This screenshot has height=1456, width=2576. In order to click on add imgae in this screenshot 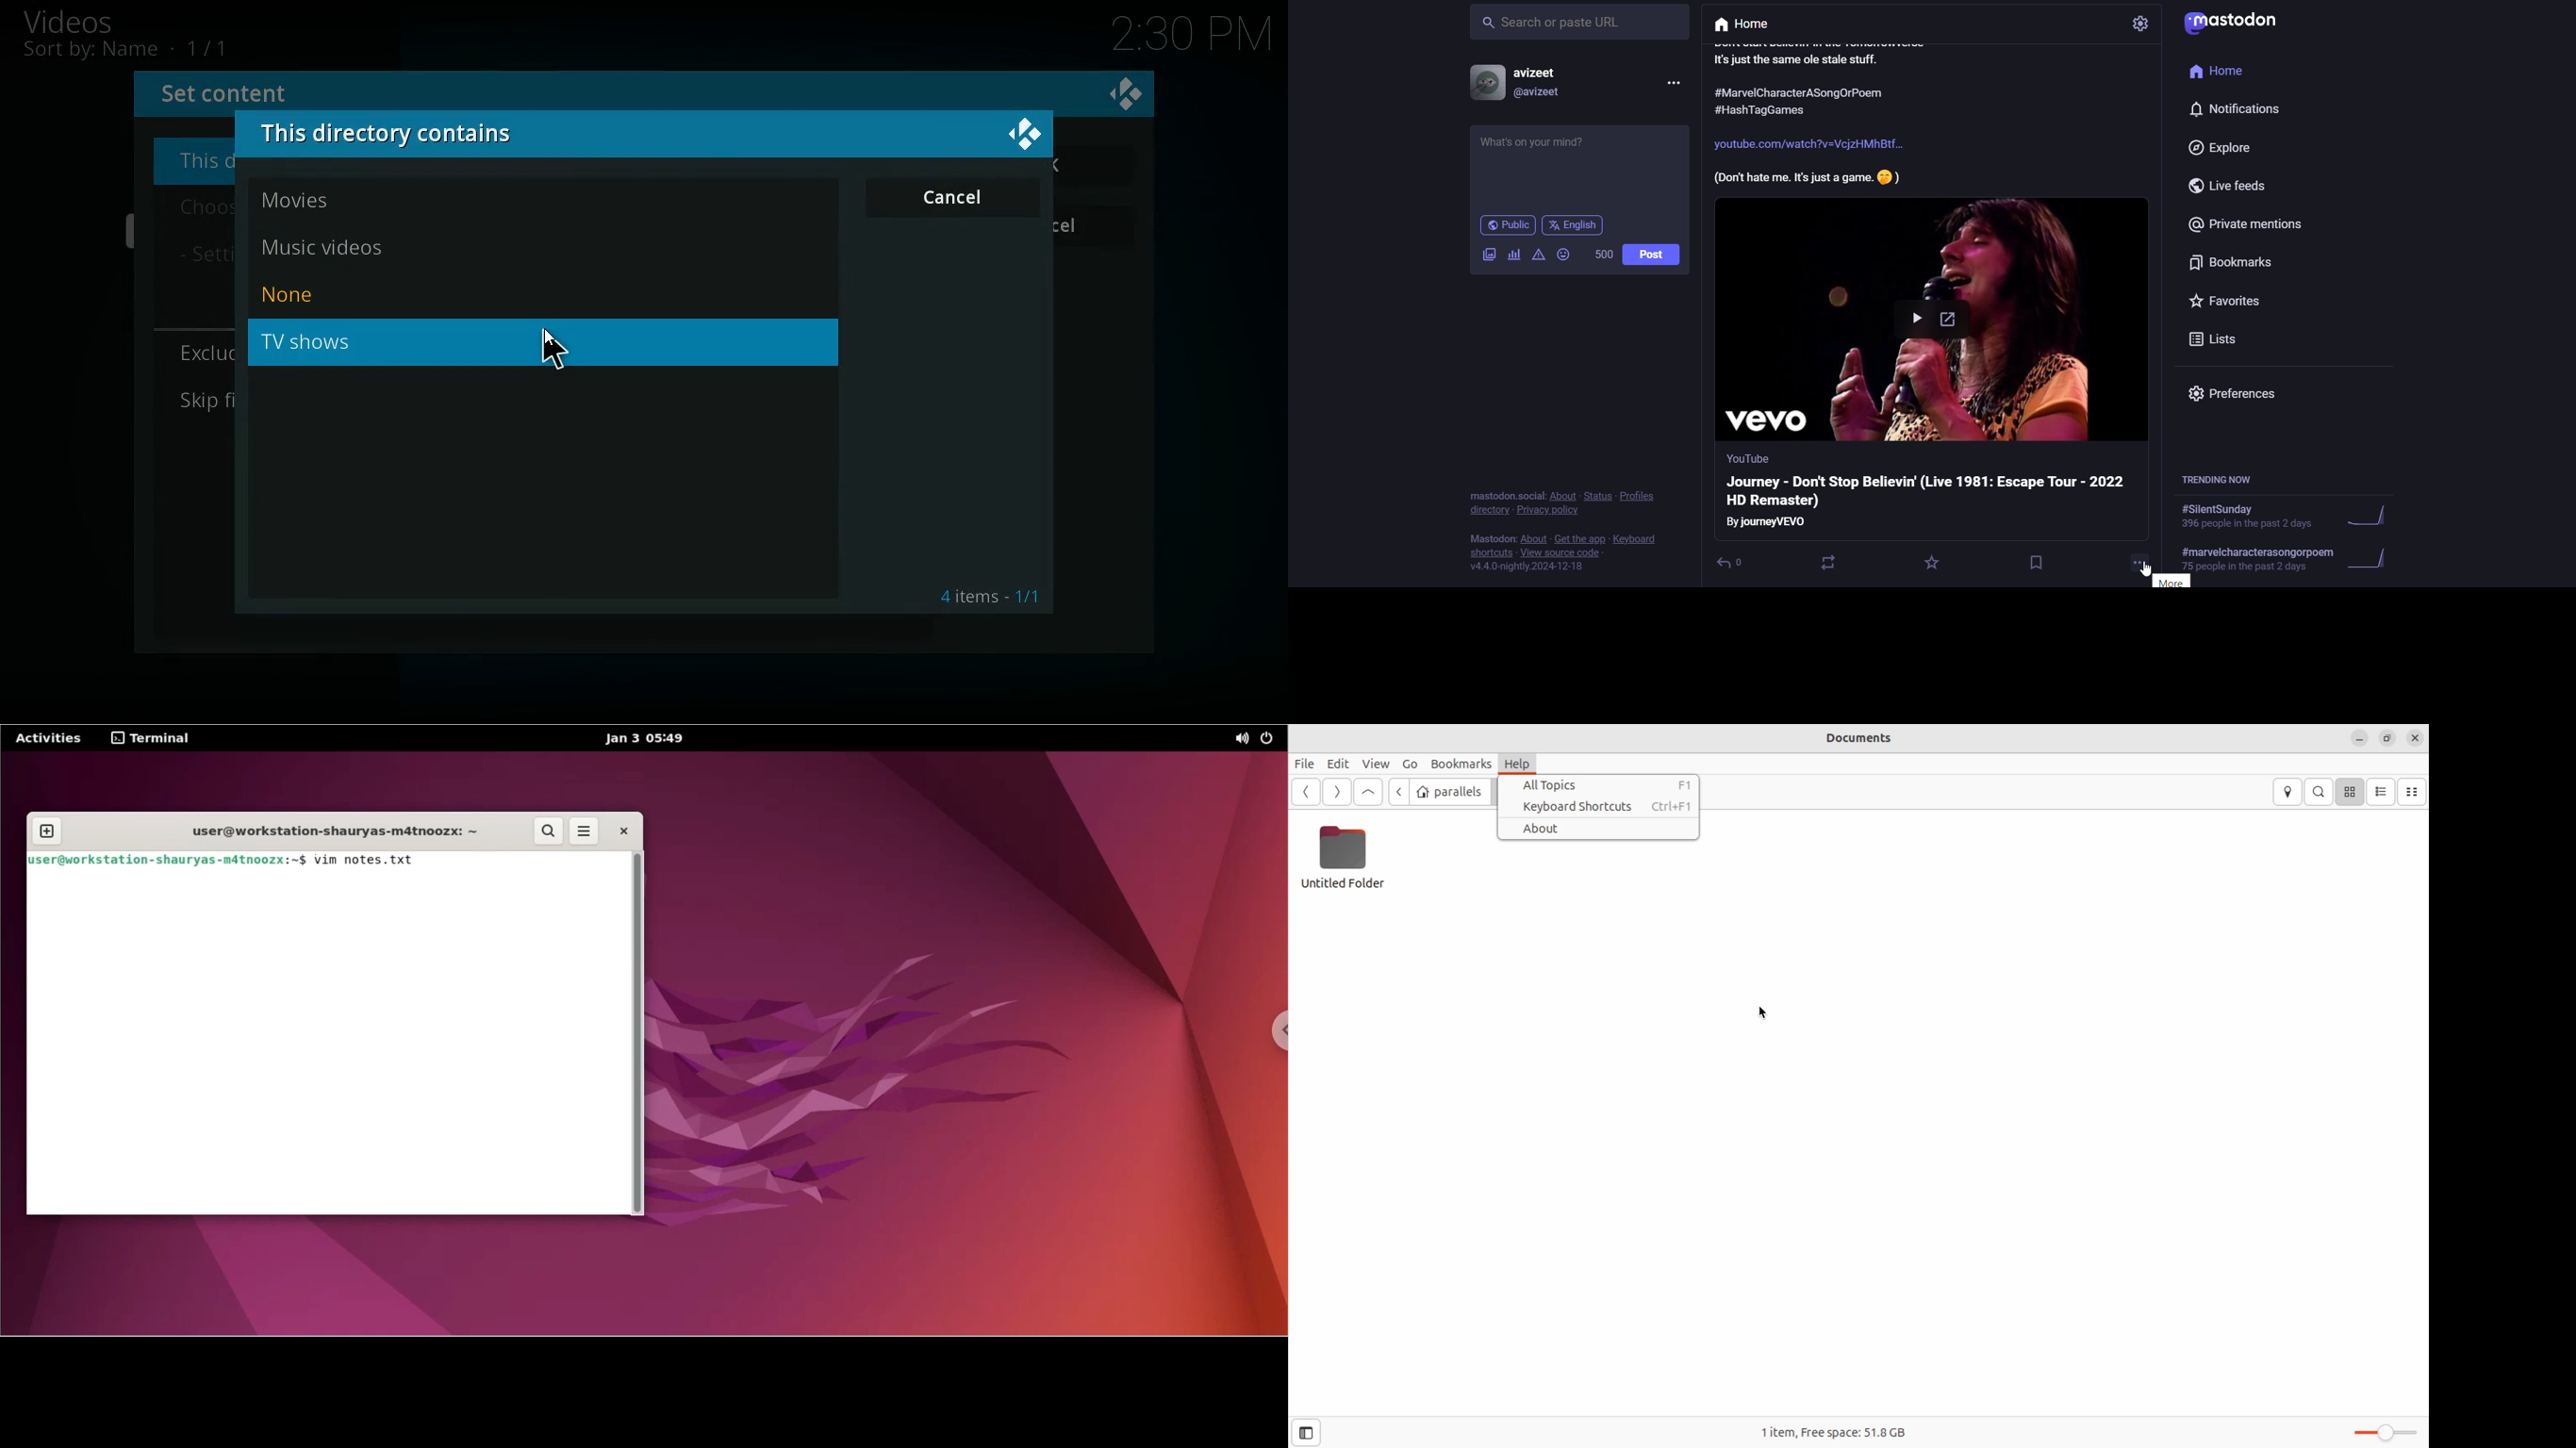, I will do `click(1486, 259)`.